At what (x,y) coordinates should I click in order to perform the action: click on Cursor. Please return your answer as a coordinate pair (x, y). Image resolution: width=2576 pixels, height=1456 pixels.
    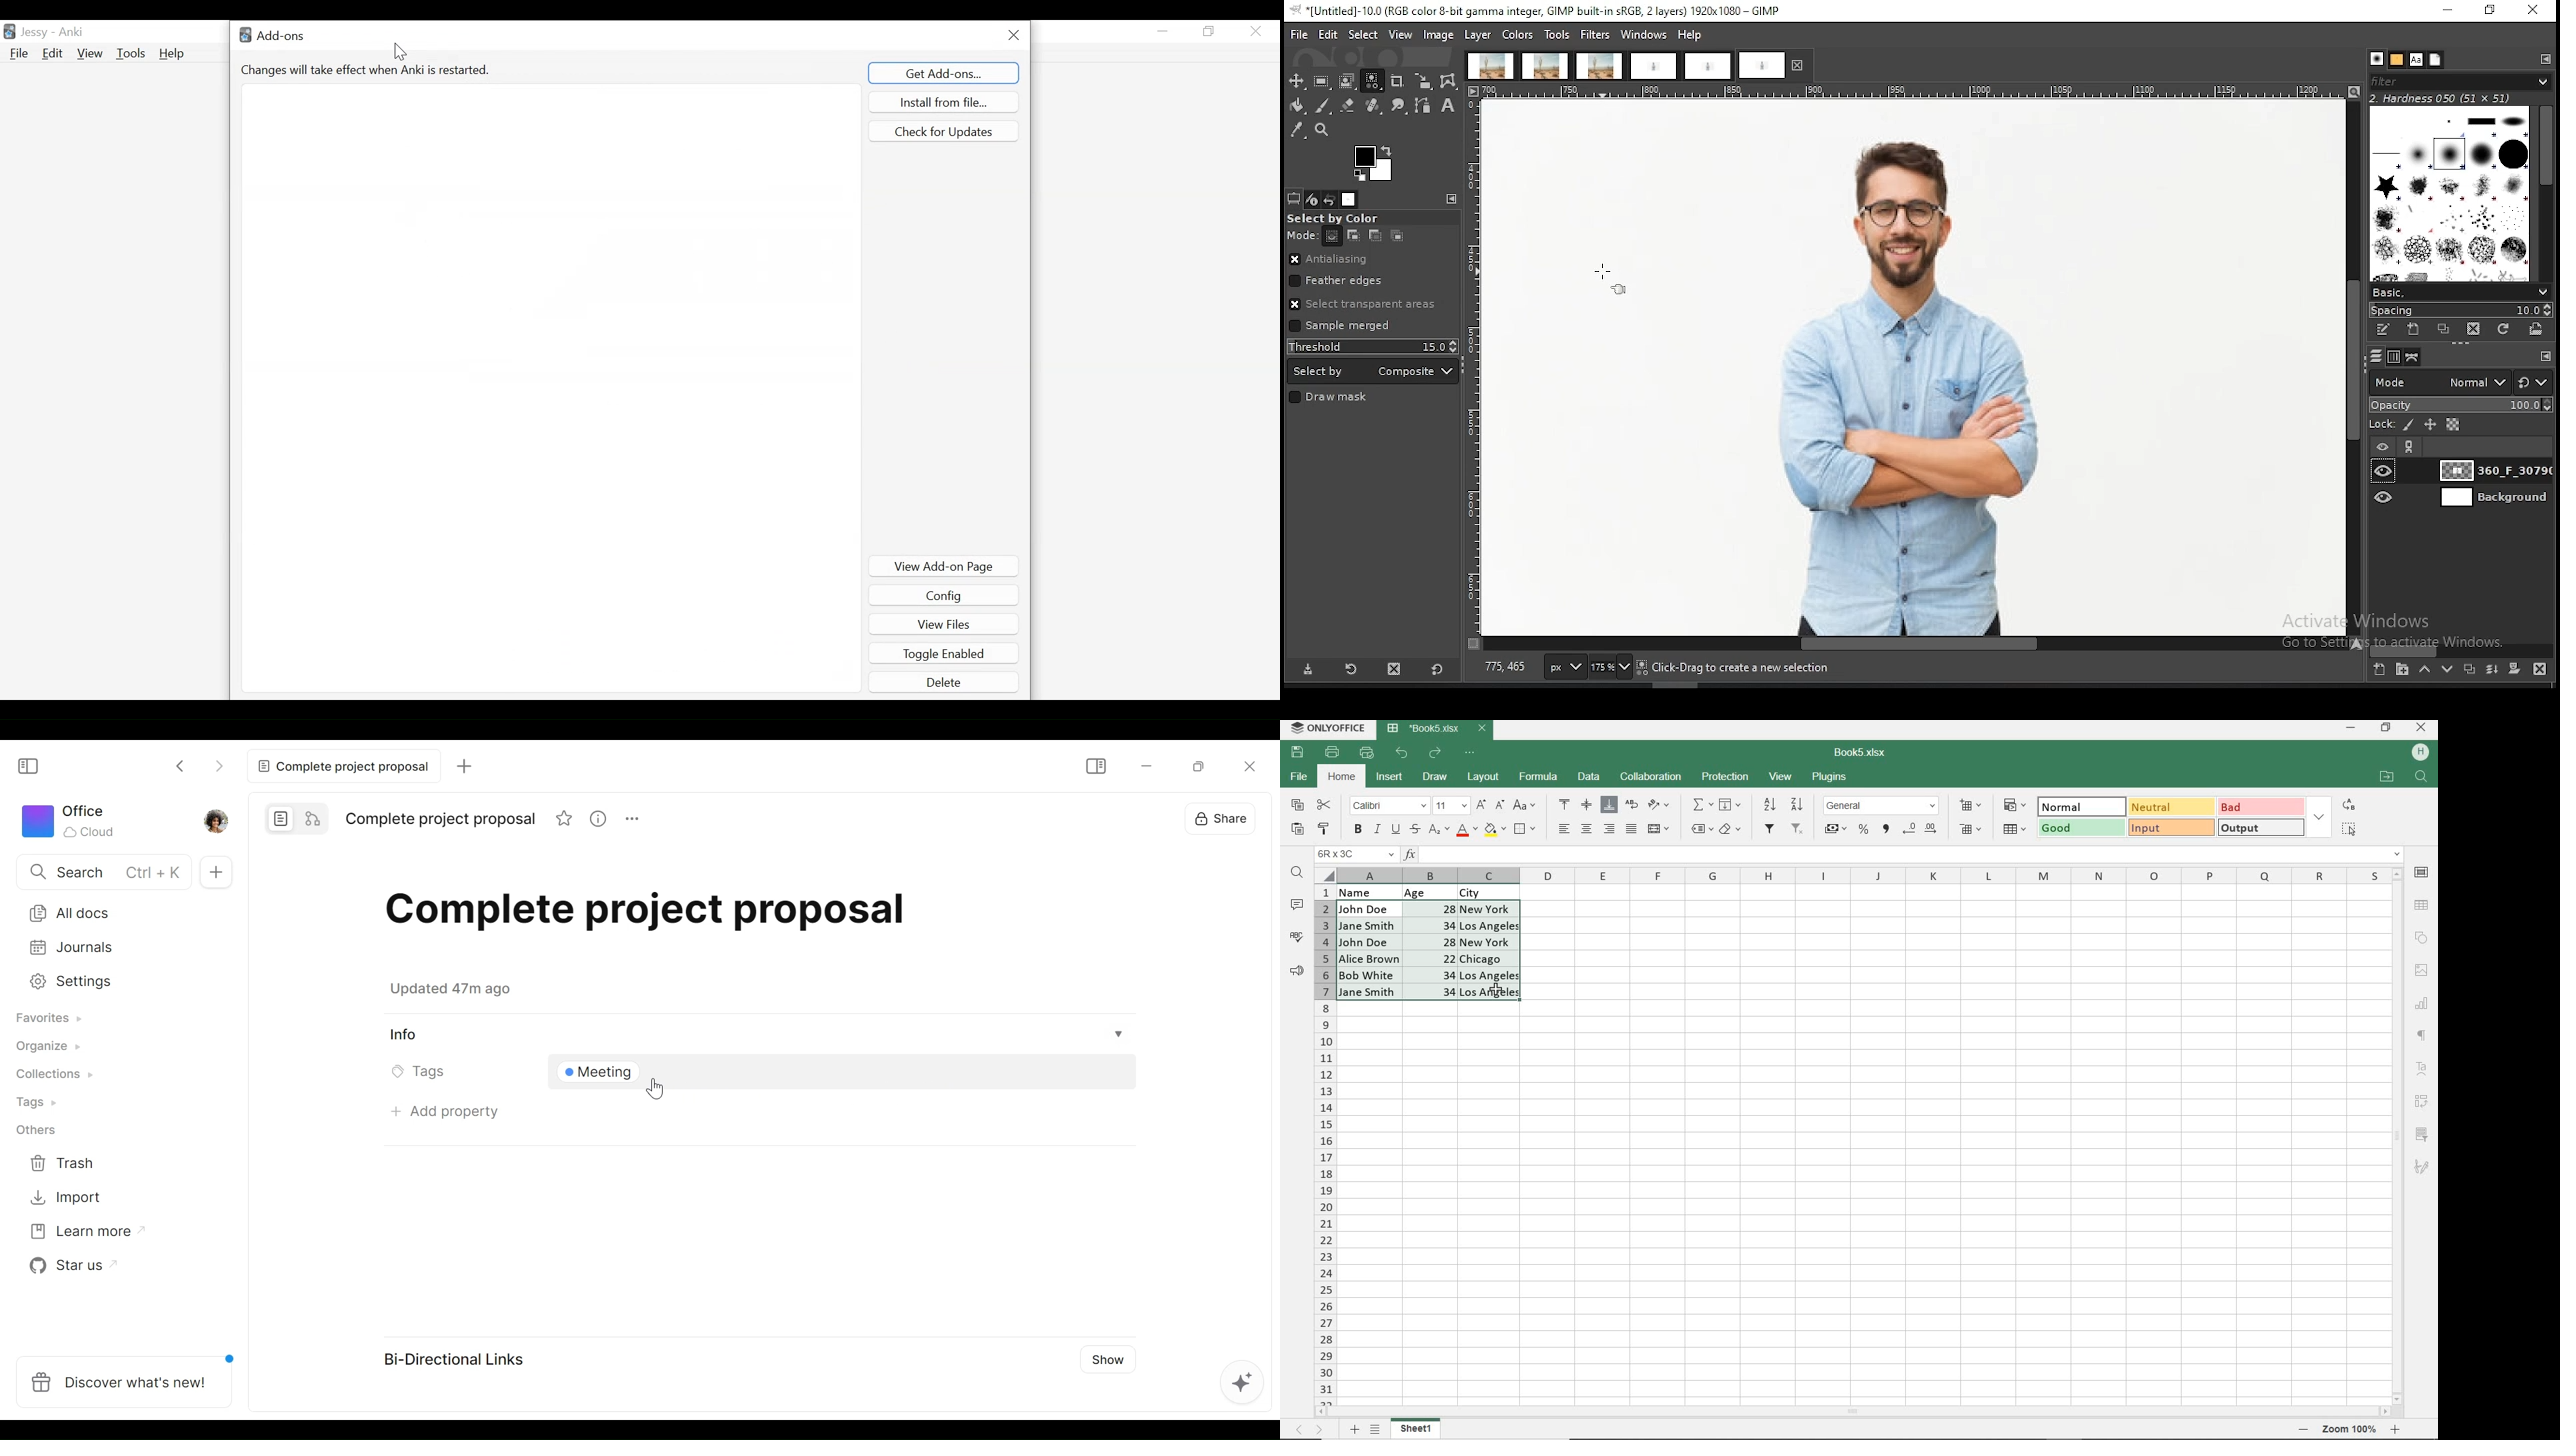
    Looking at the image, I should click on (655, 1090).